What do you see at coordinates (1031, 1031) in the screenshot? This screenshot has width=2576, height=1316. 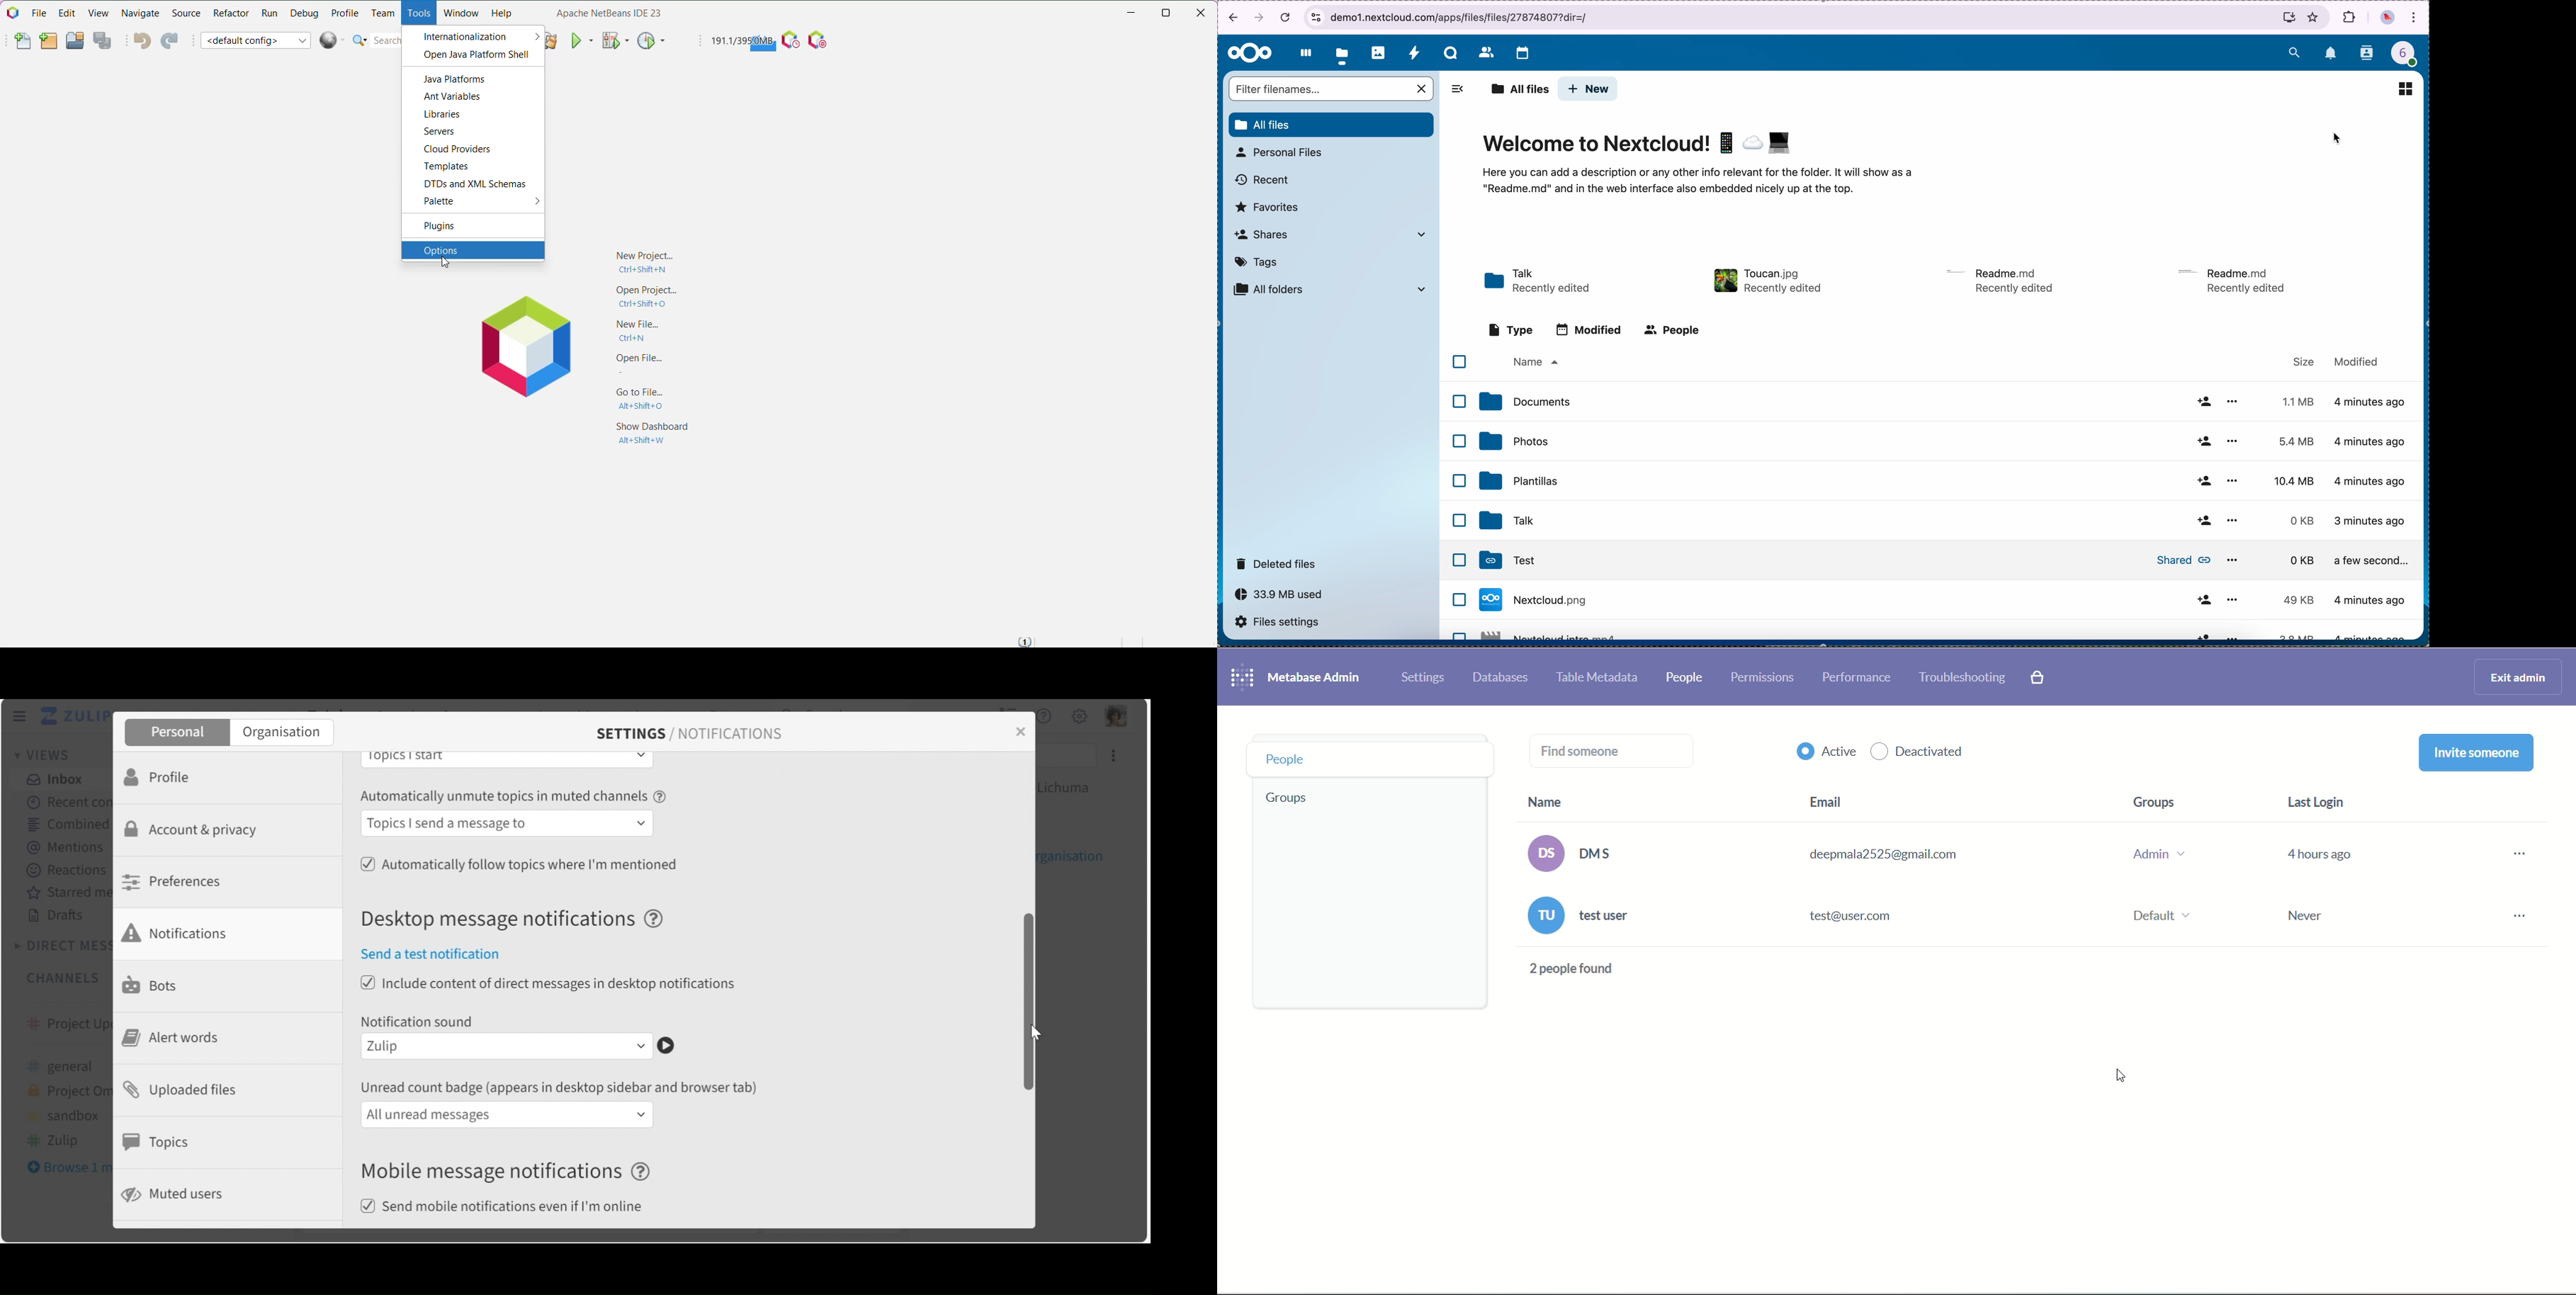 I see `cursor` at bounding box center [1031, 1031].